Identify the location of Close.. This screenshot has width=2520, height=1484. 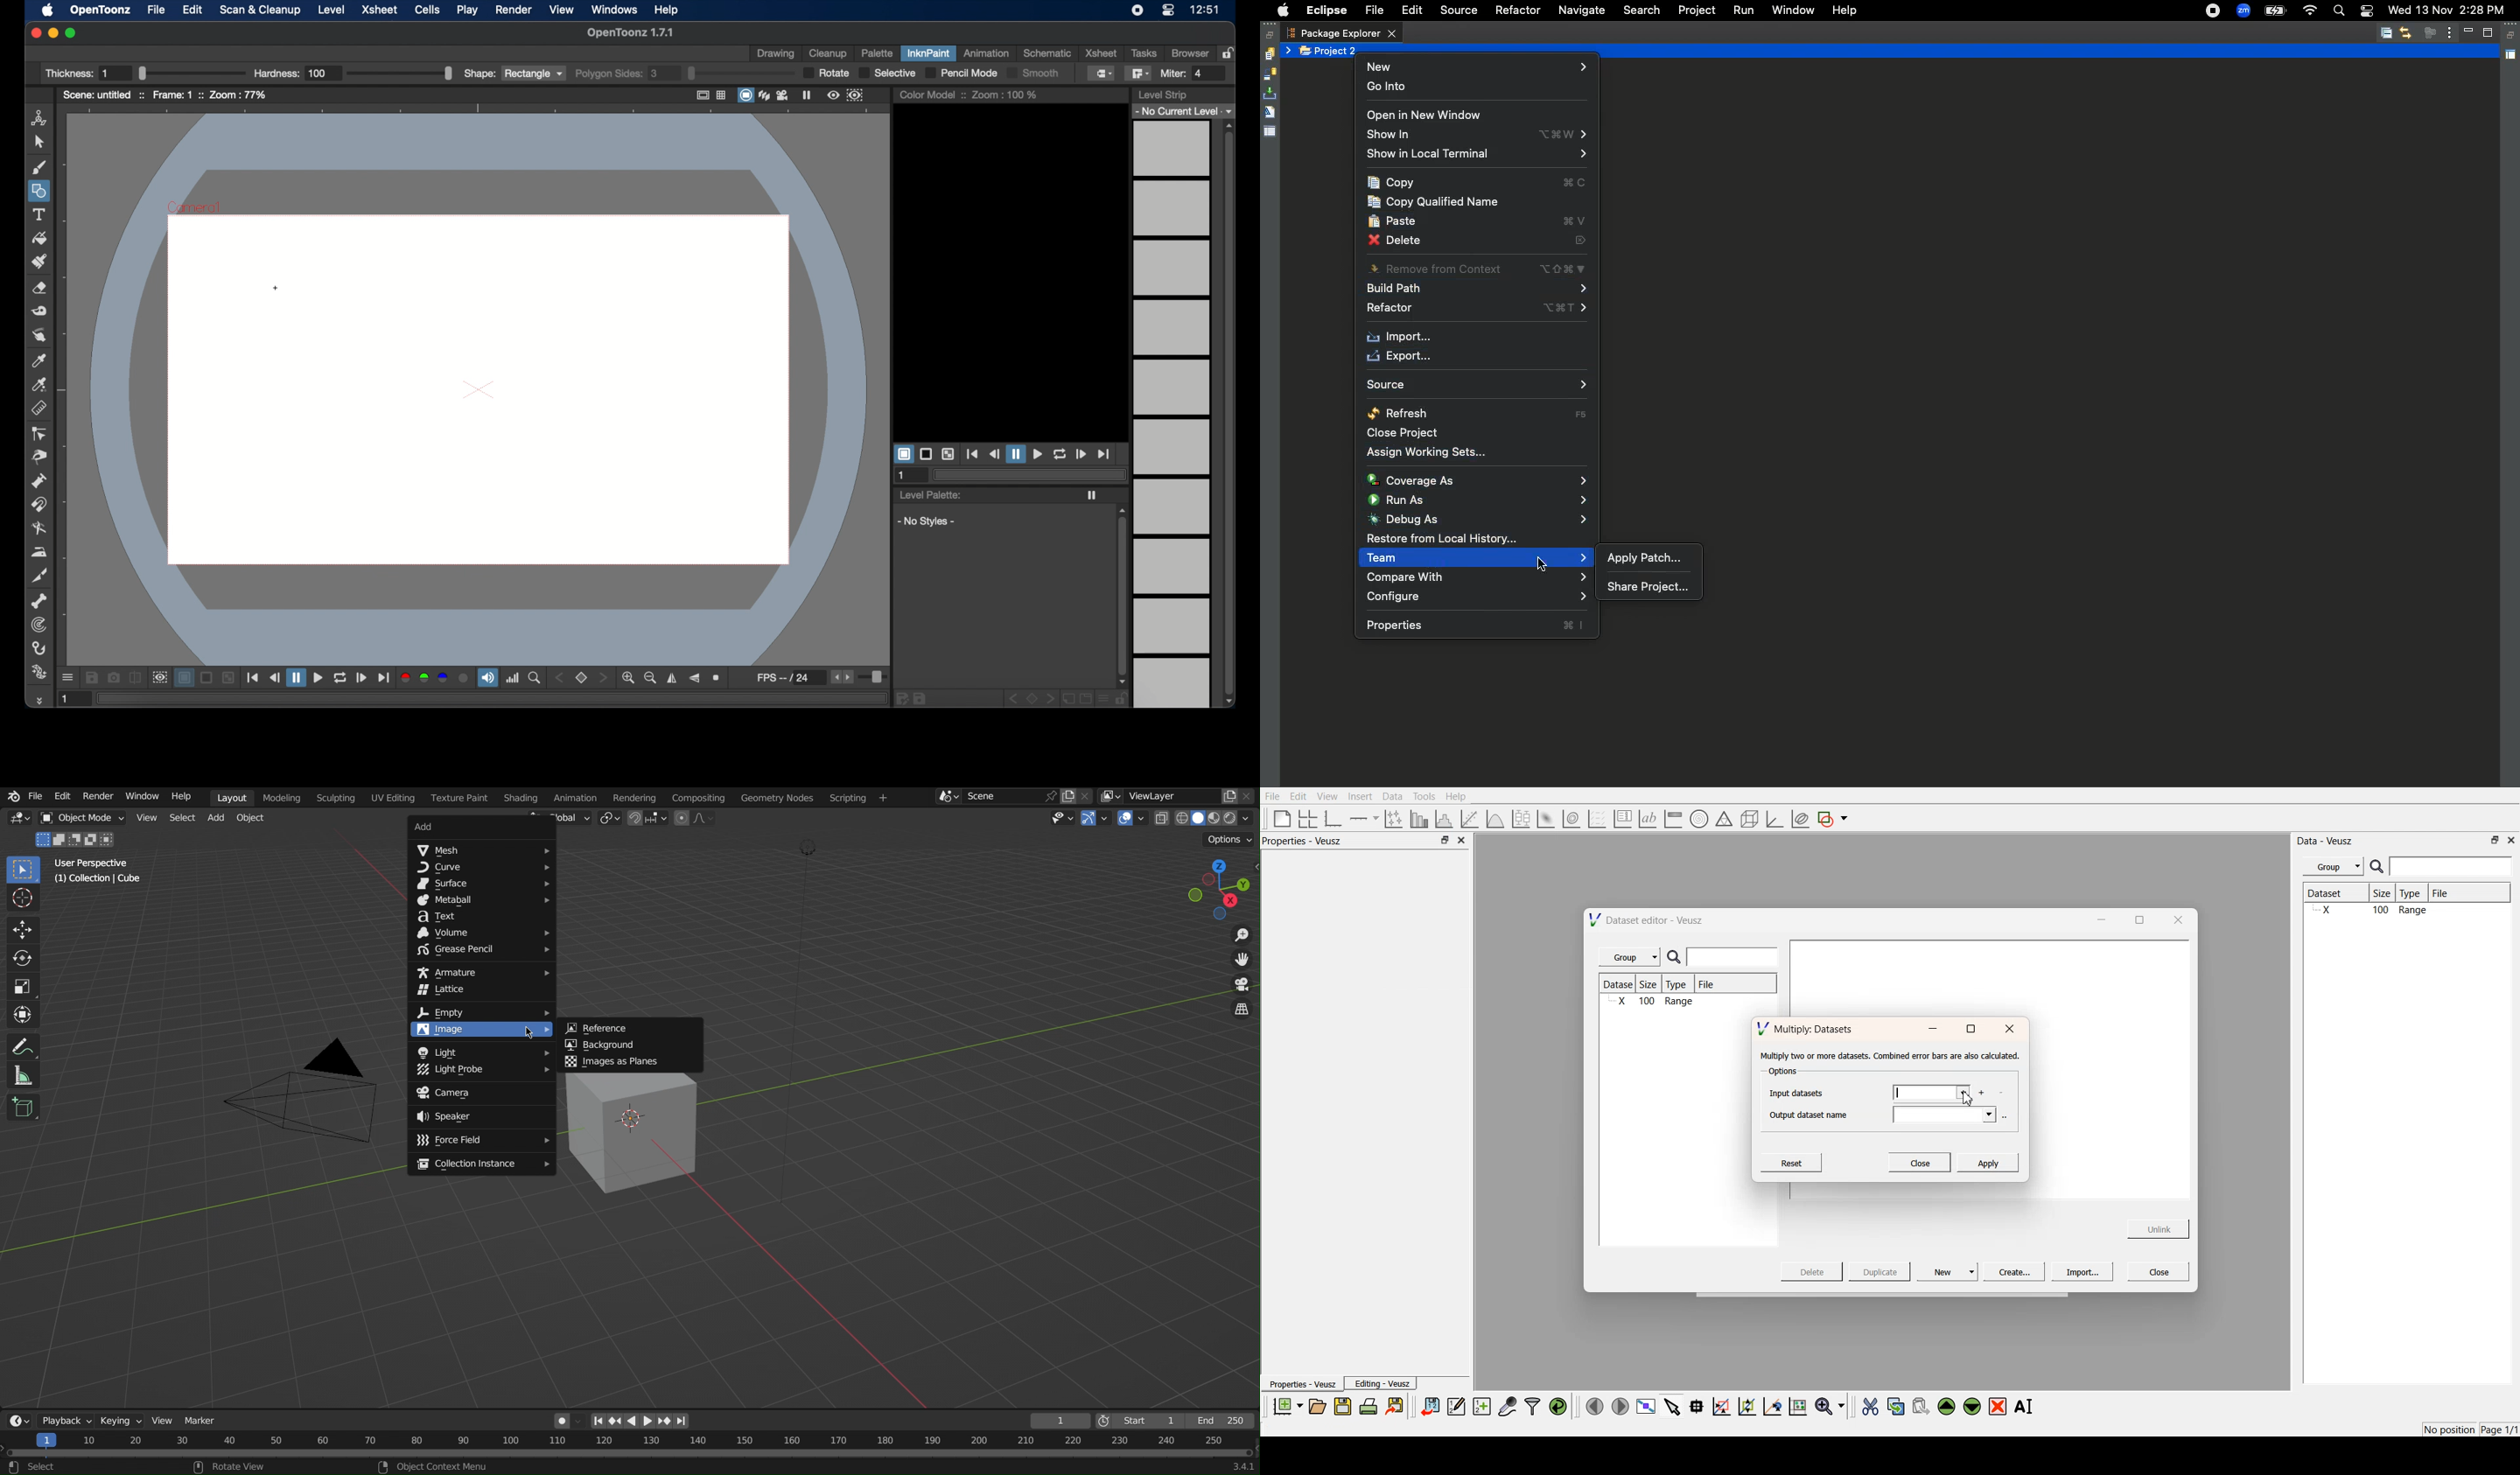
(1920, 1162).